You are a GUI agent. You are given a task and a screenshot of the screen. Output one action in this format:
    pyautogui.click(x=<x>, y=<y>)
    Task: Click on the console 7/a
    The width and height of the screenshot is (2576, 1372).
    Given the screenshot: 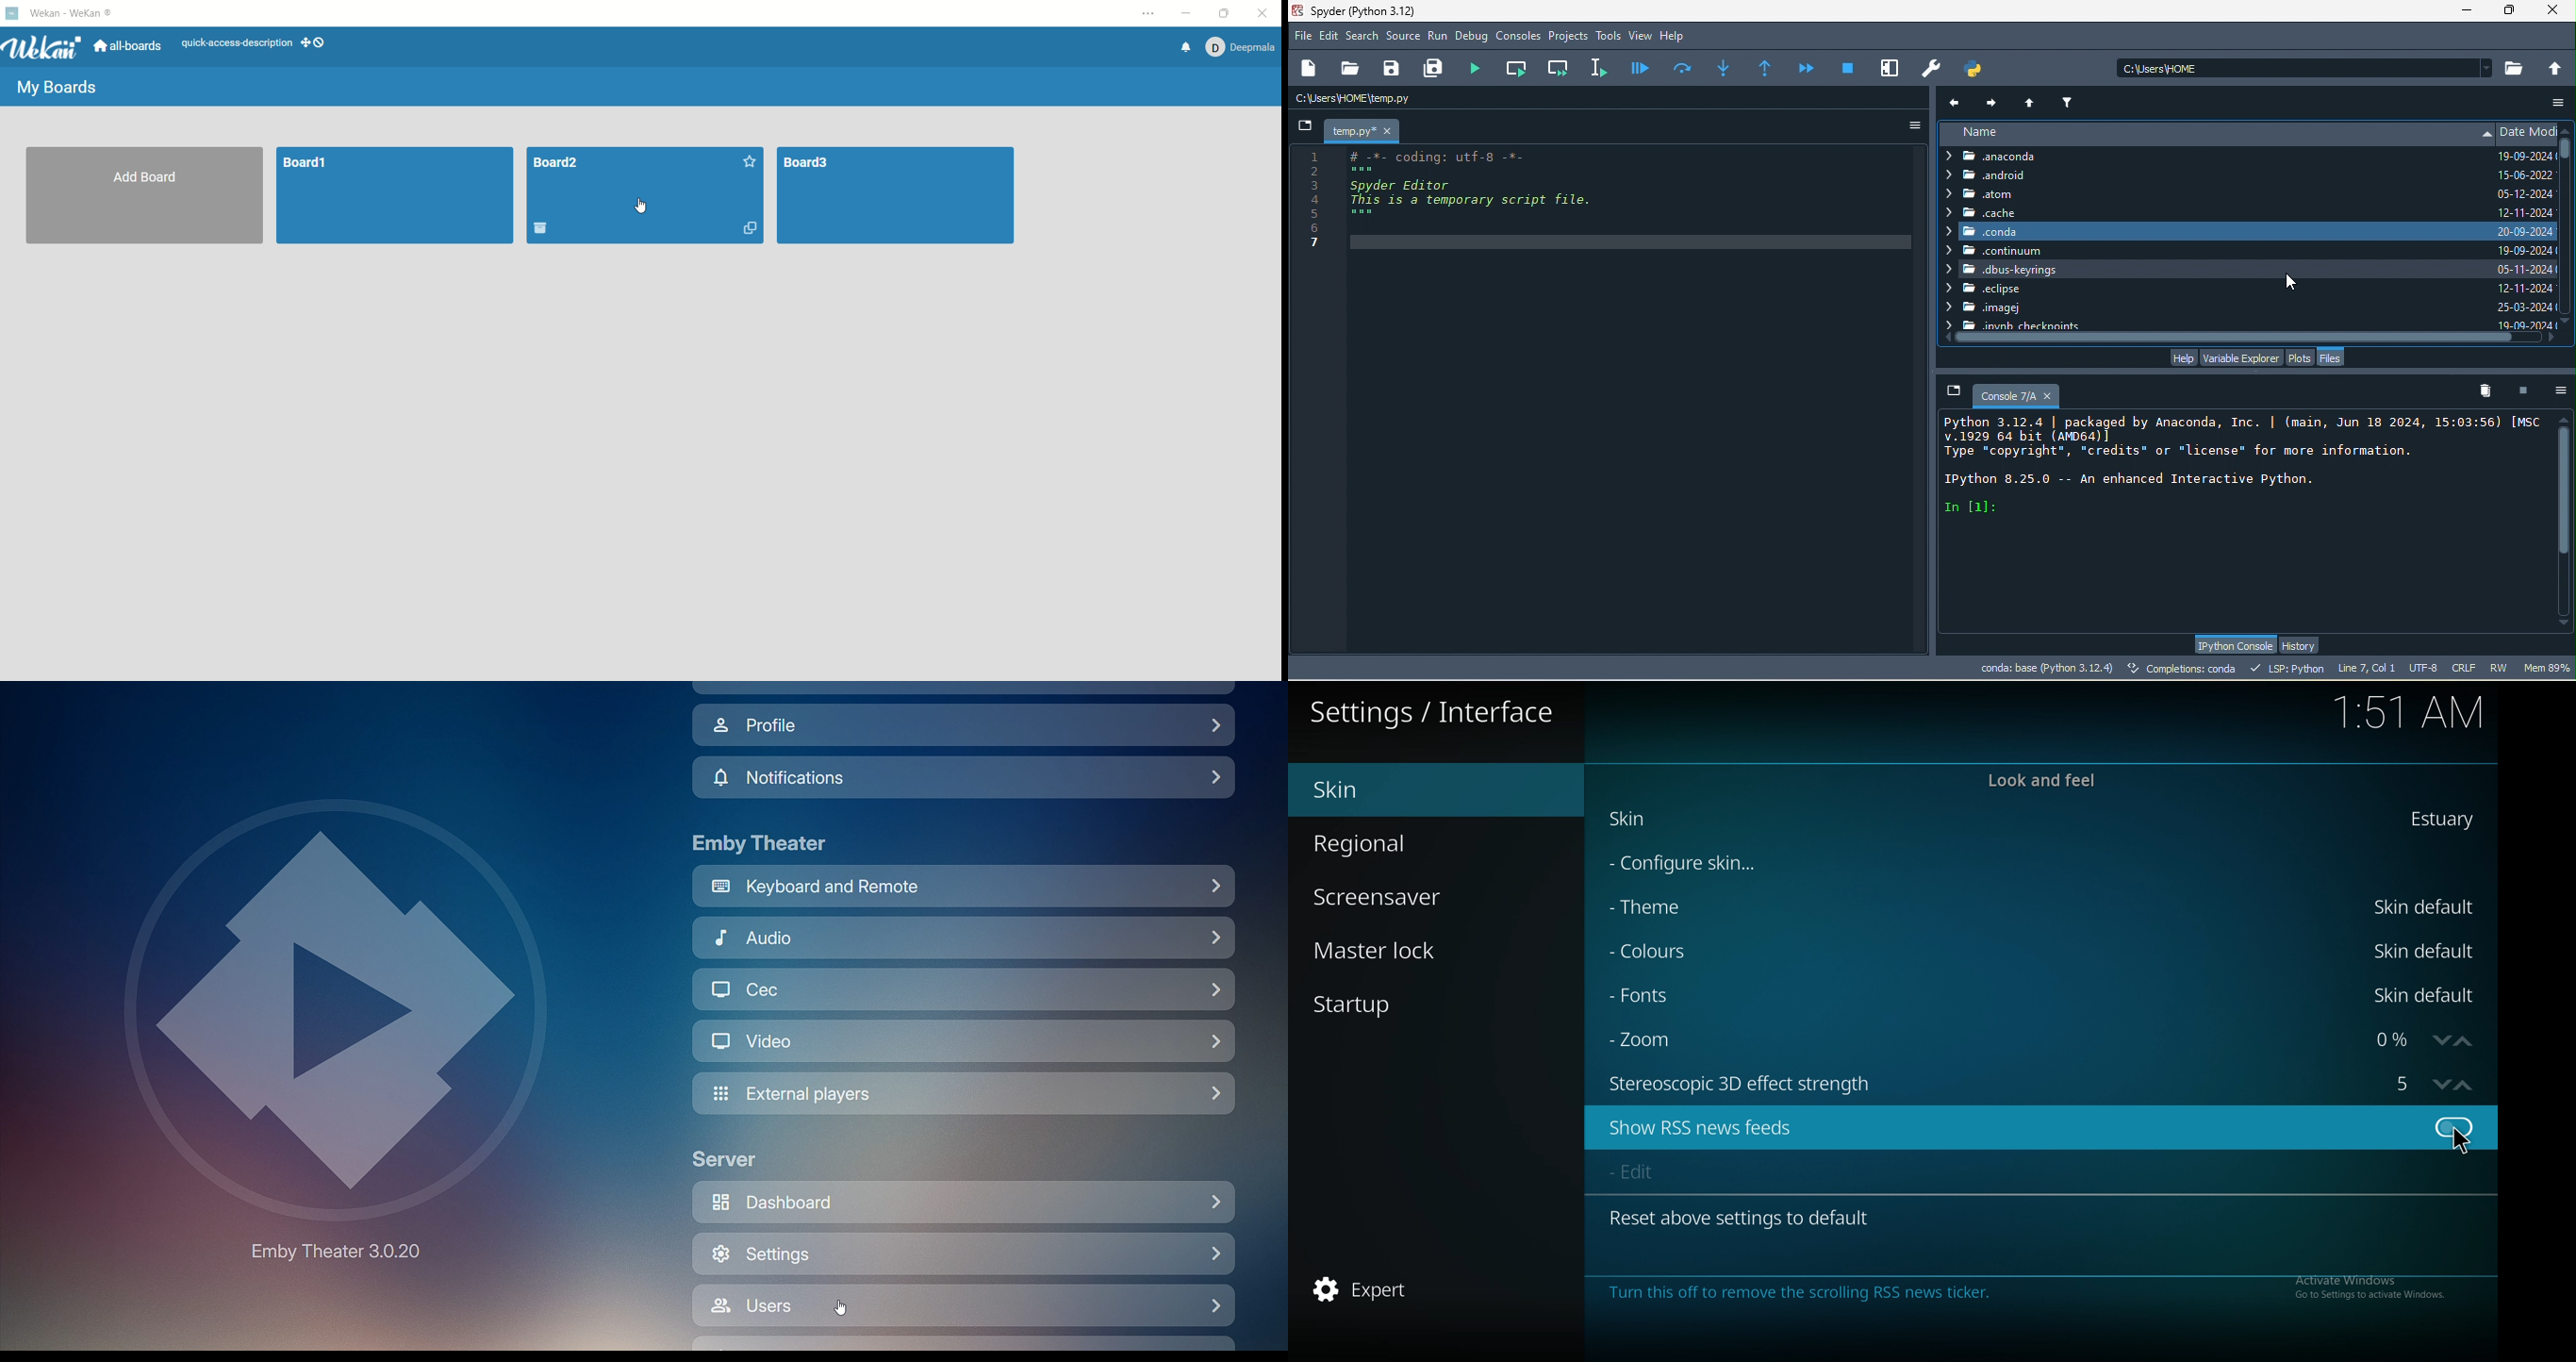 What is the action you would take?
    pyautogui.click(x=2006, y=393)
    